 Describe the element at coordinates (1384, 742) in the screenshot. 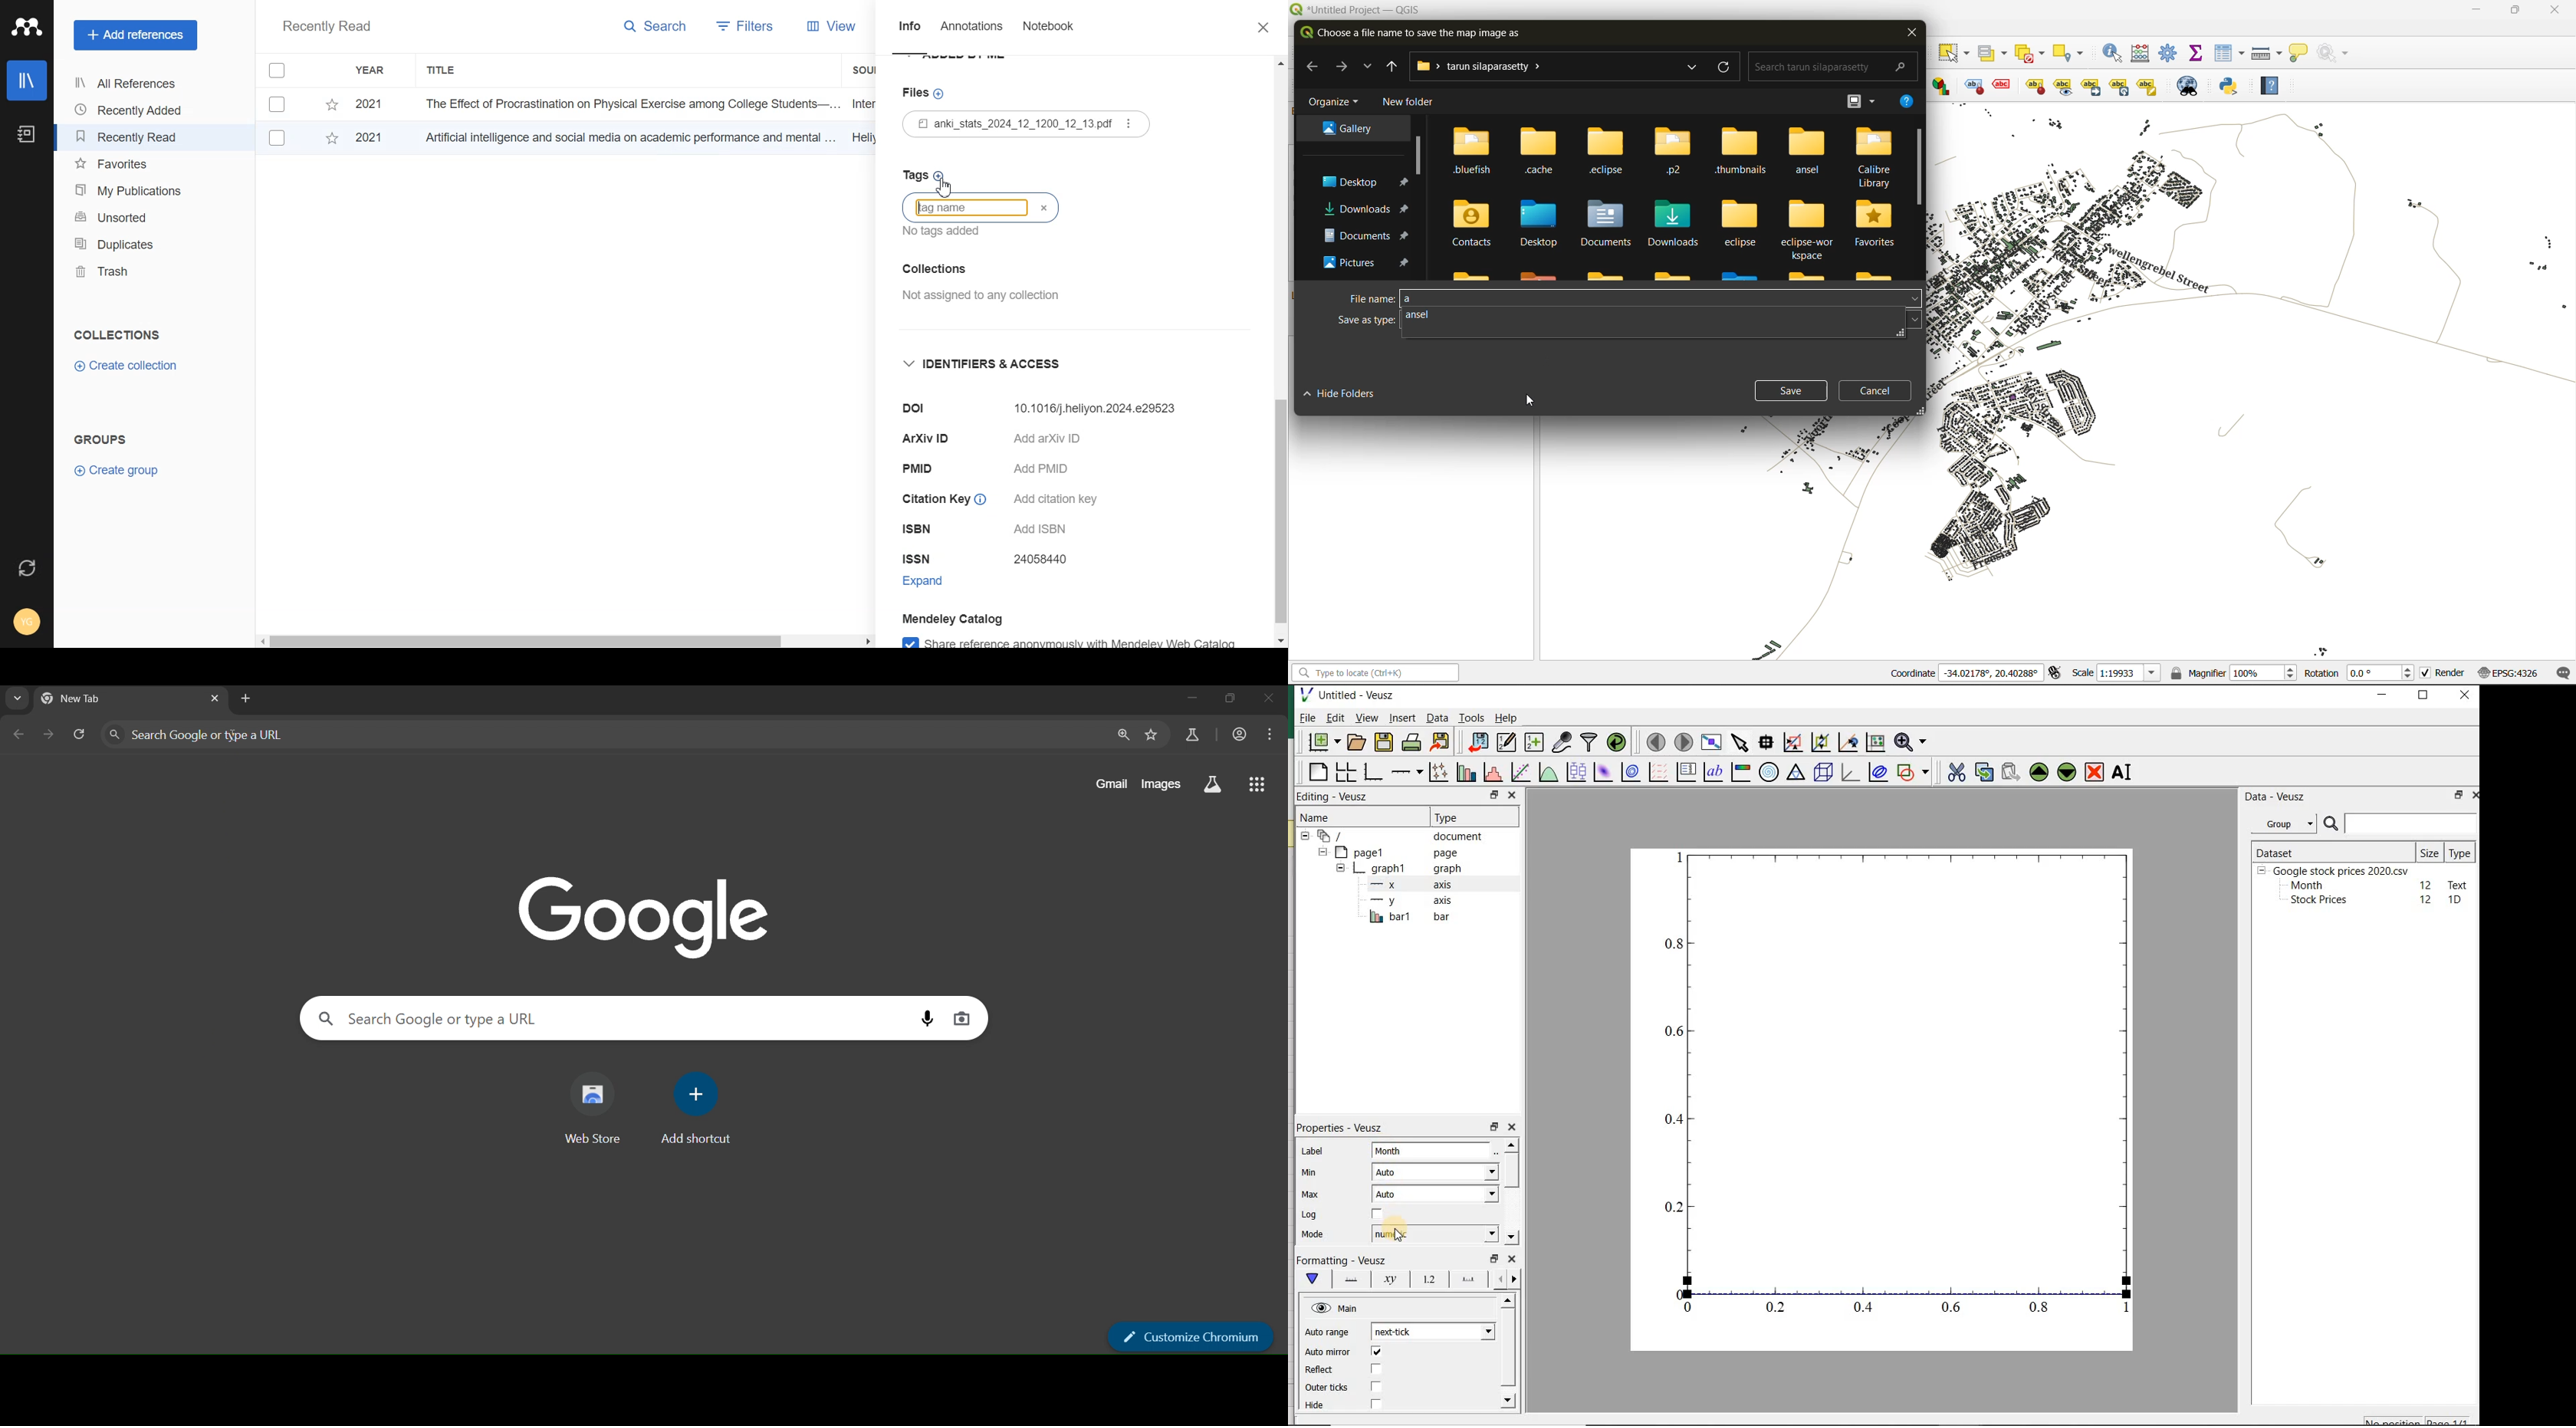

I see `save the document` at that location.